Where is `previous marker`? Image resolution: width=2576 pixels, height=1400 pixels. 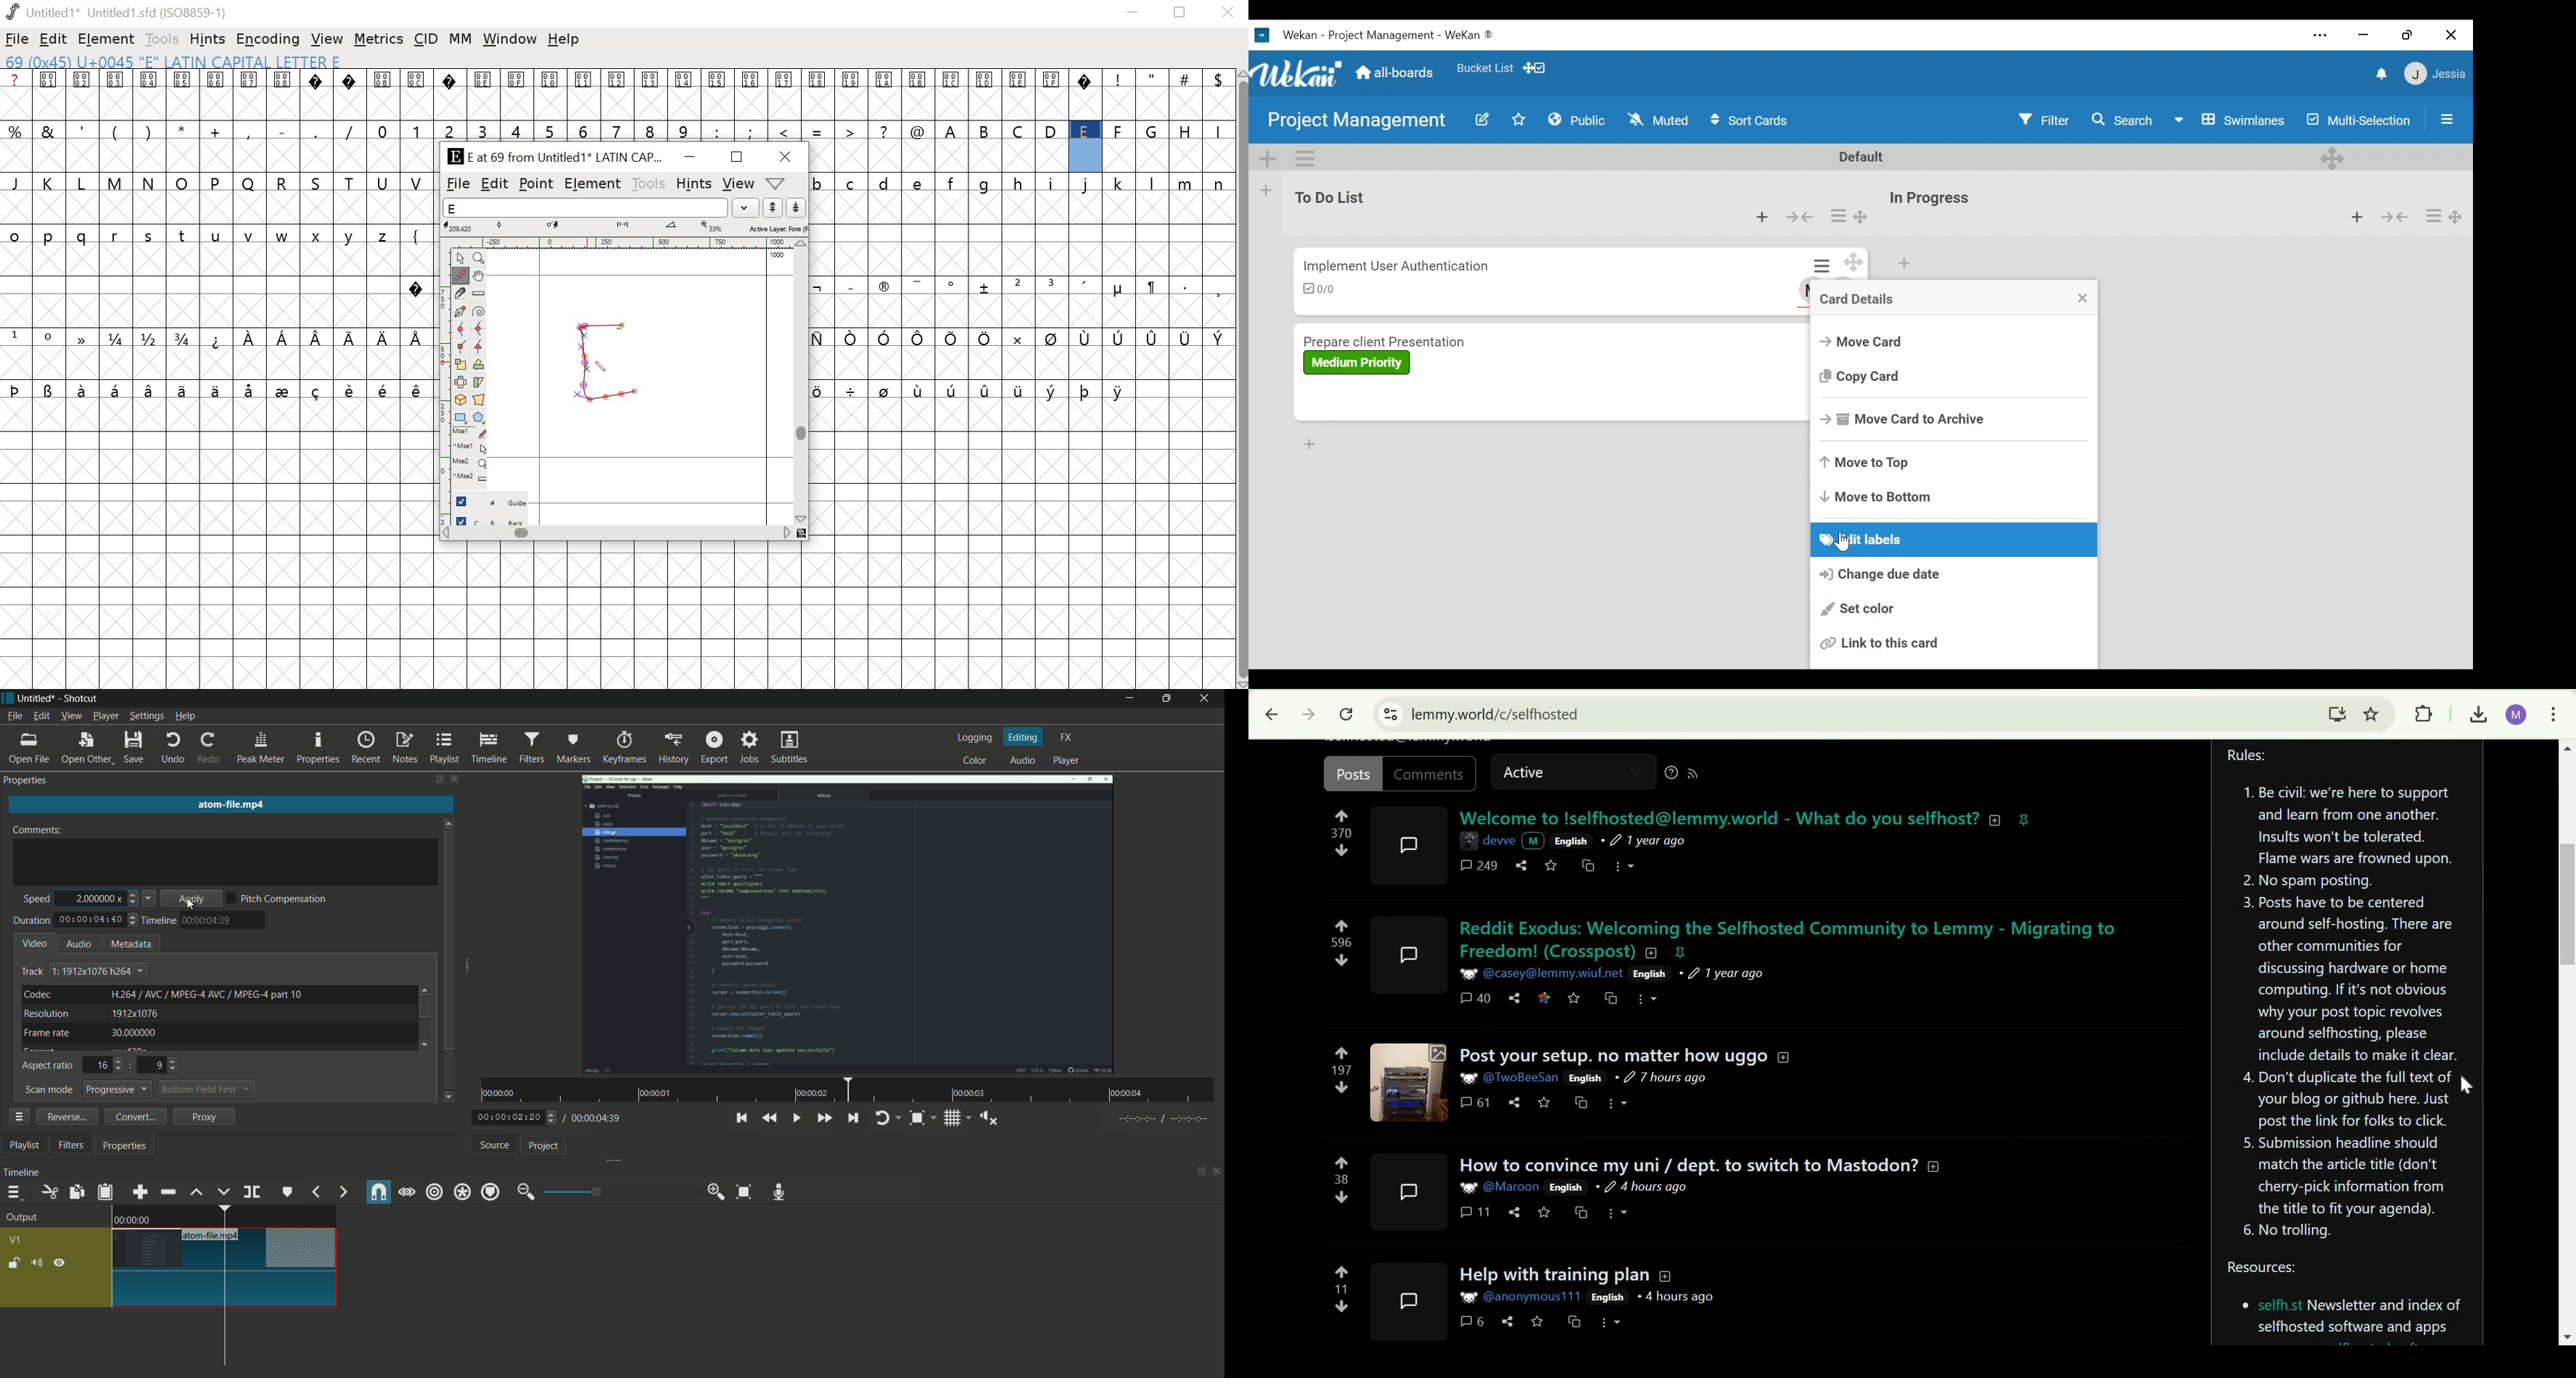
previous marker is located at coordinates (316, 1193).